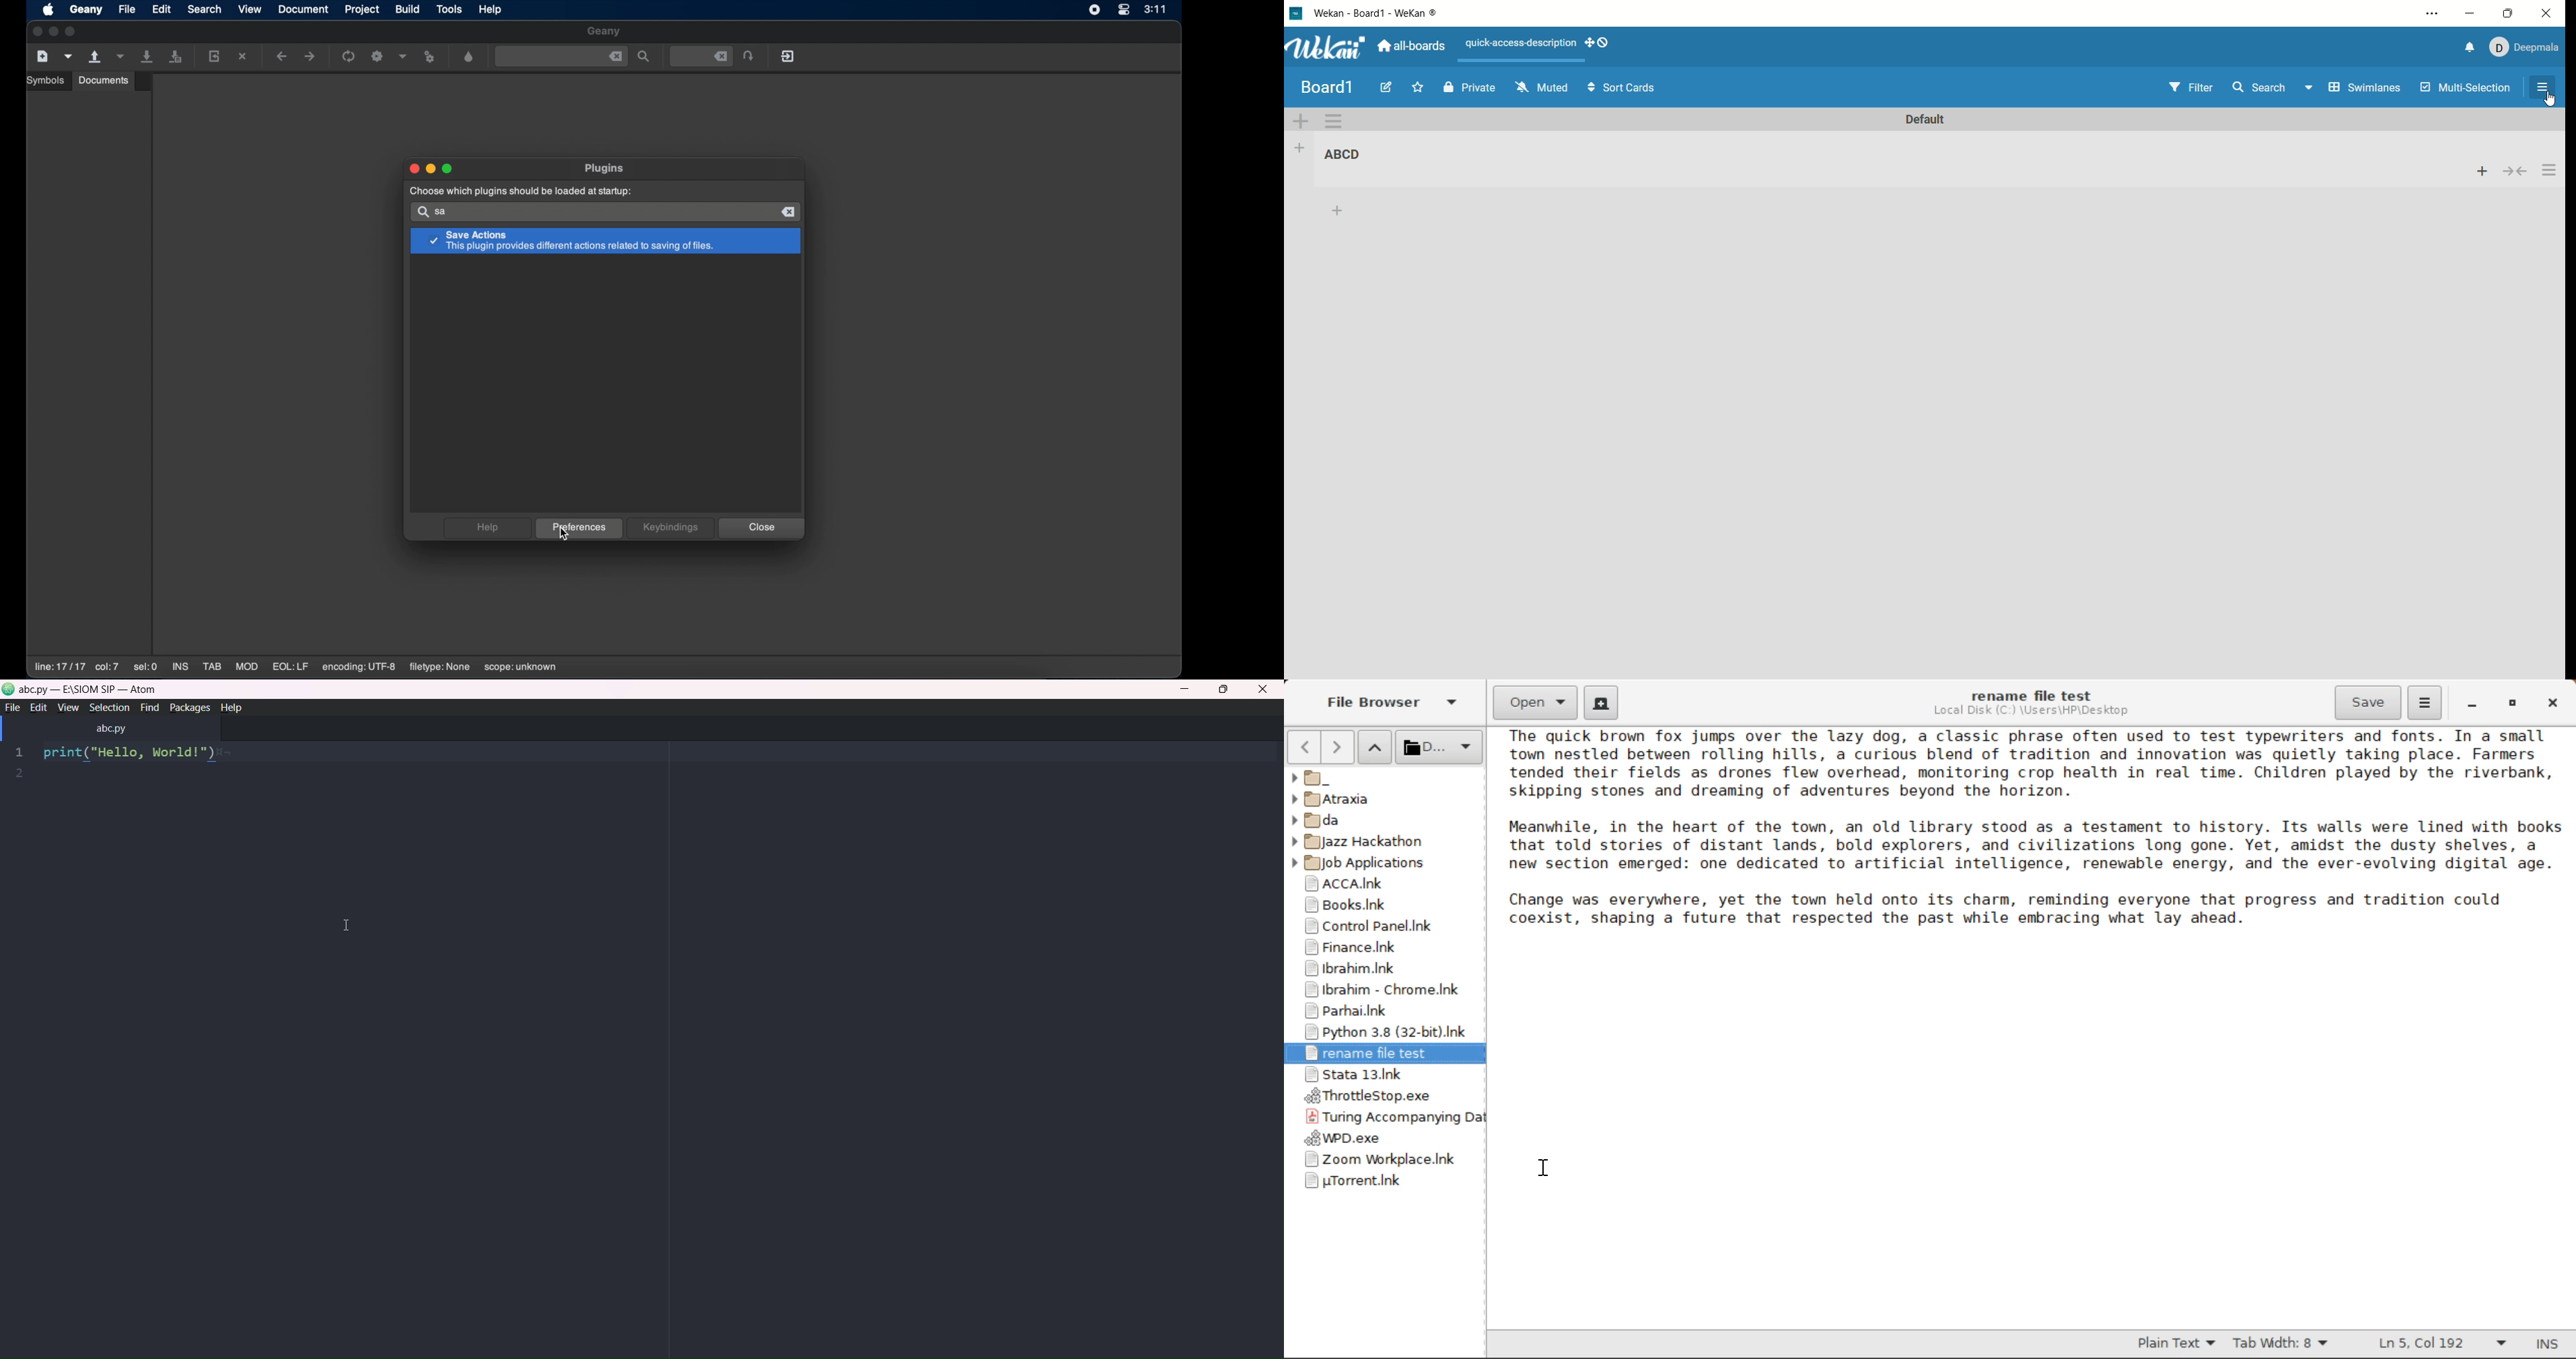  What do you see at coordinates (2508, 13) in the screenshot?
I see `maximize` at bounding box center [2508, 13].